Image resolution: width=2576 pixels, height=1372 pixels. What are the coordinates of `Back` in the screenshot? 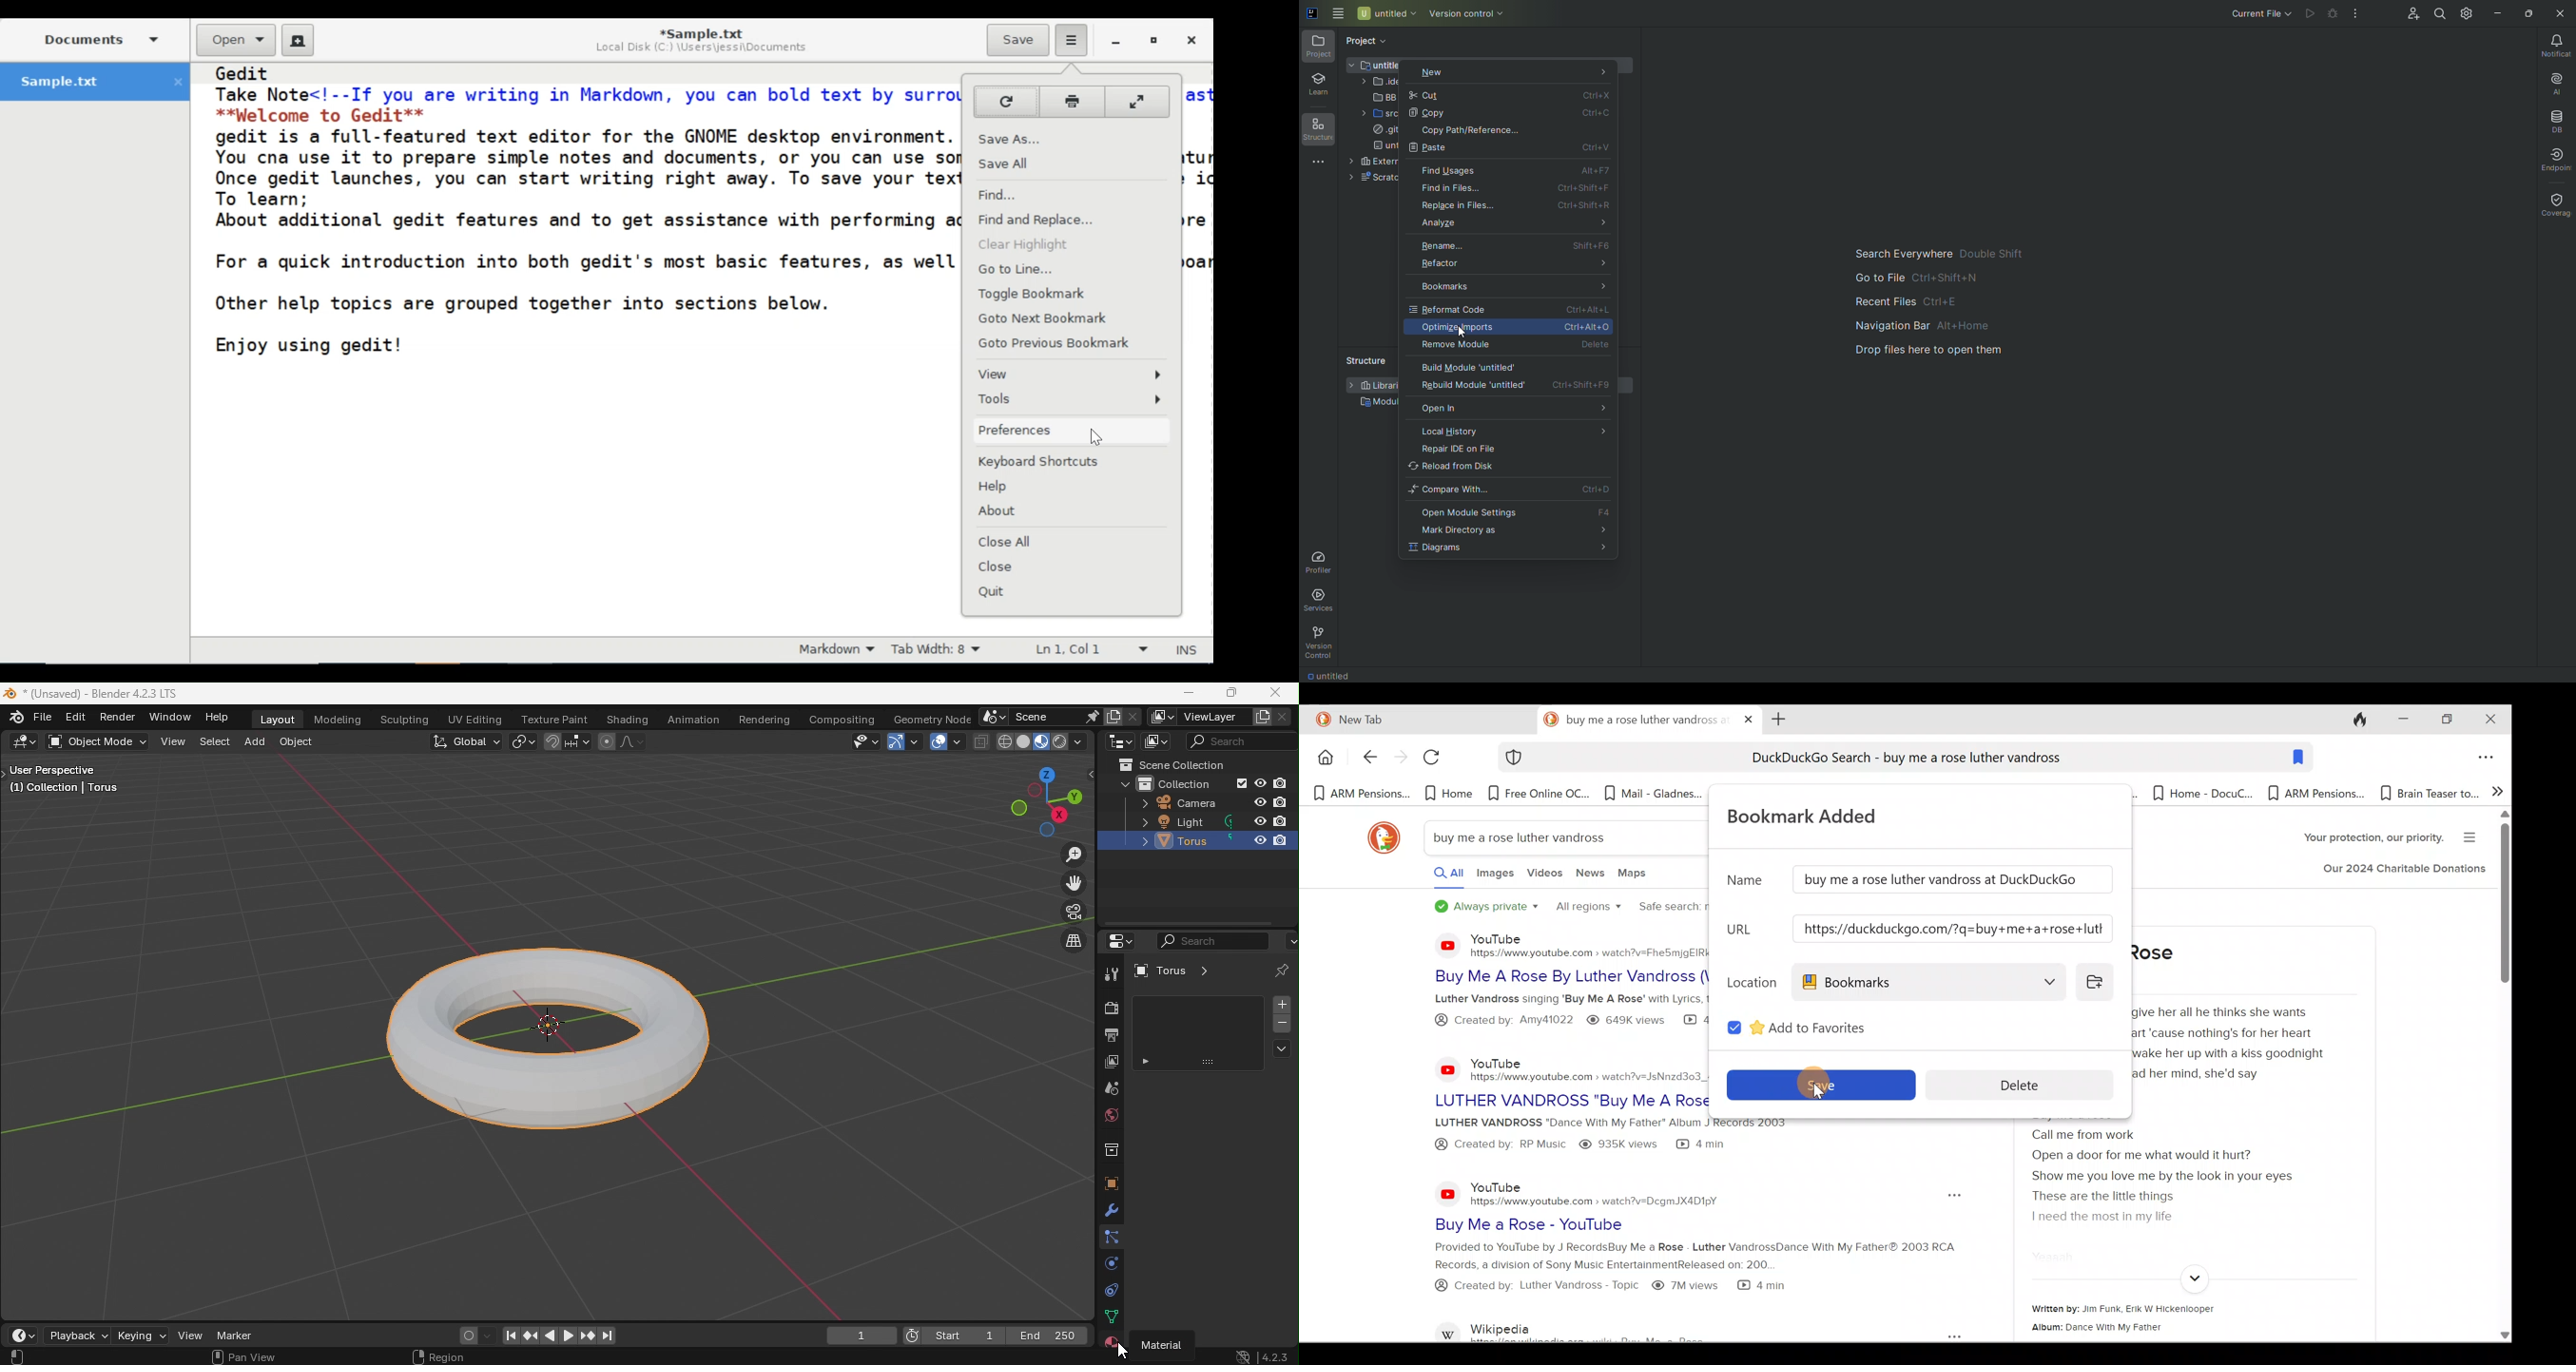 It's located at (1363, 758).